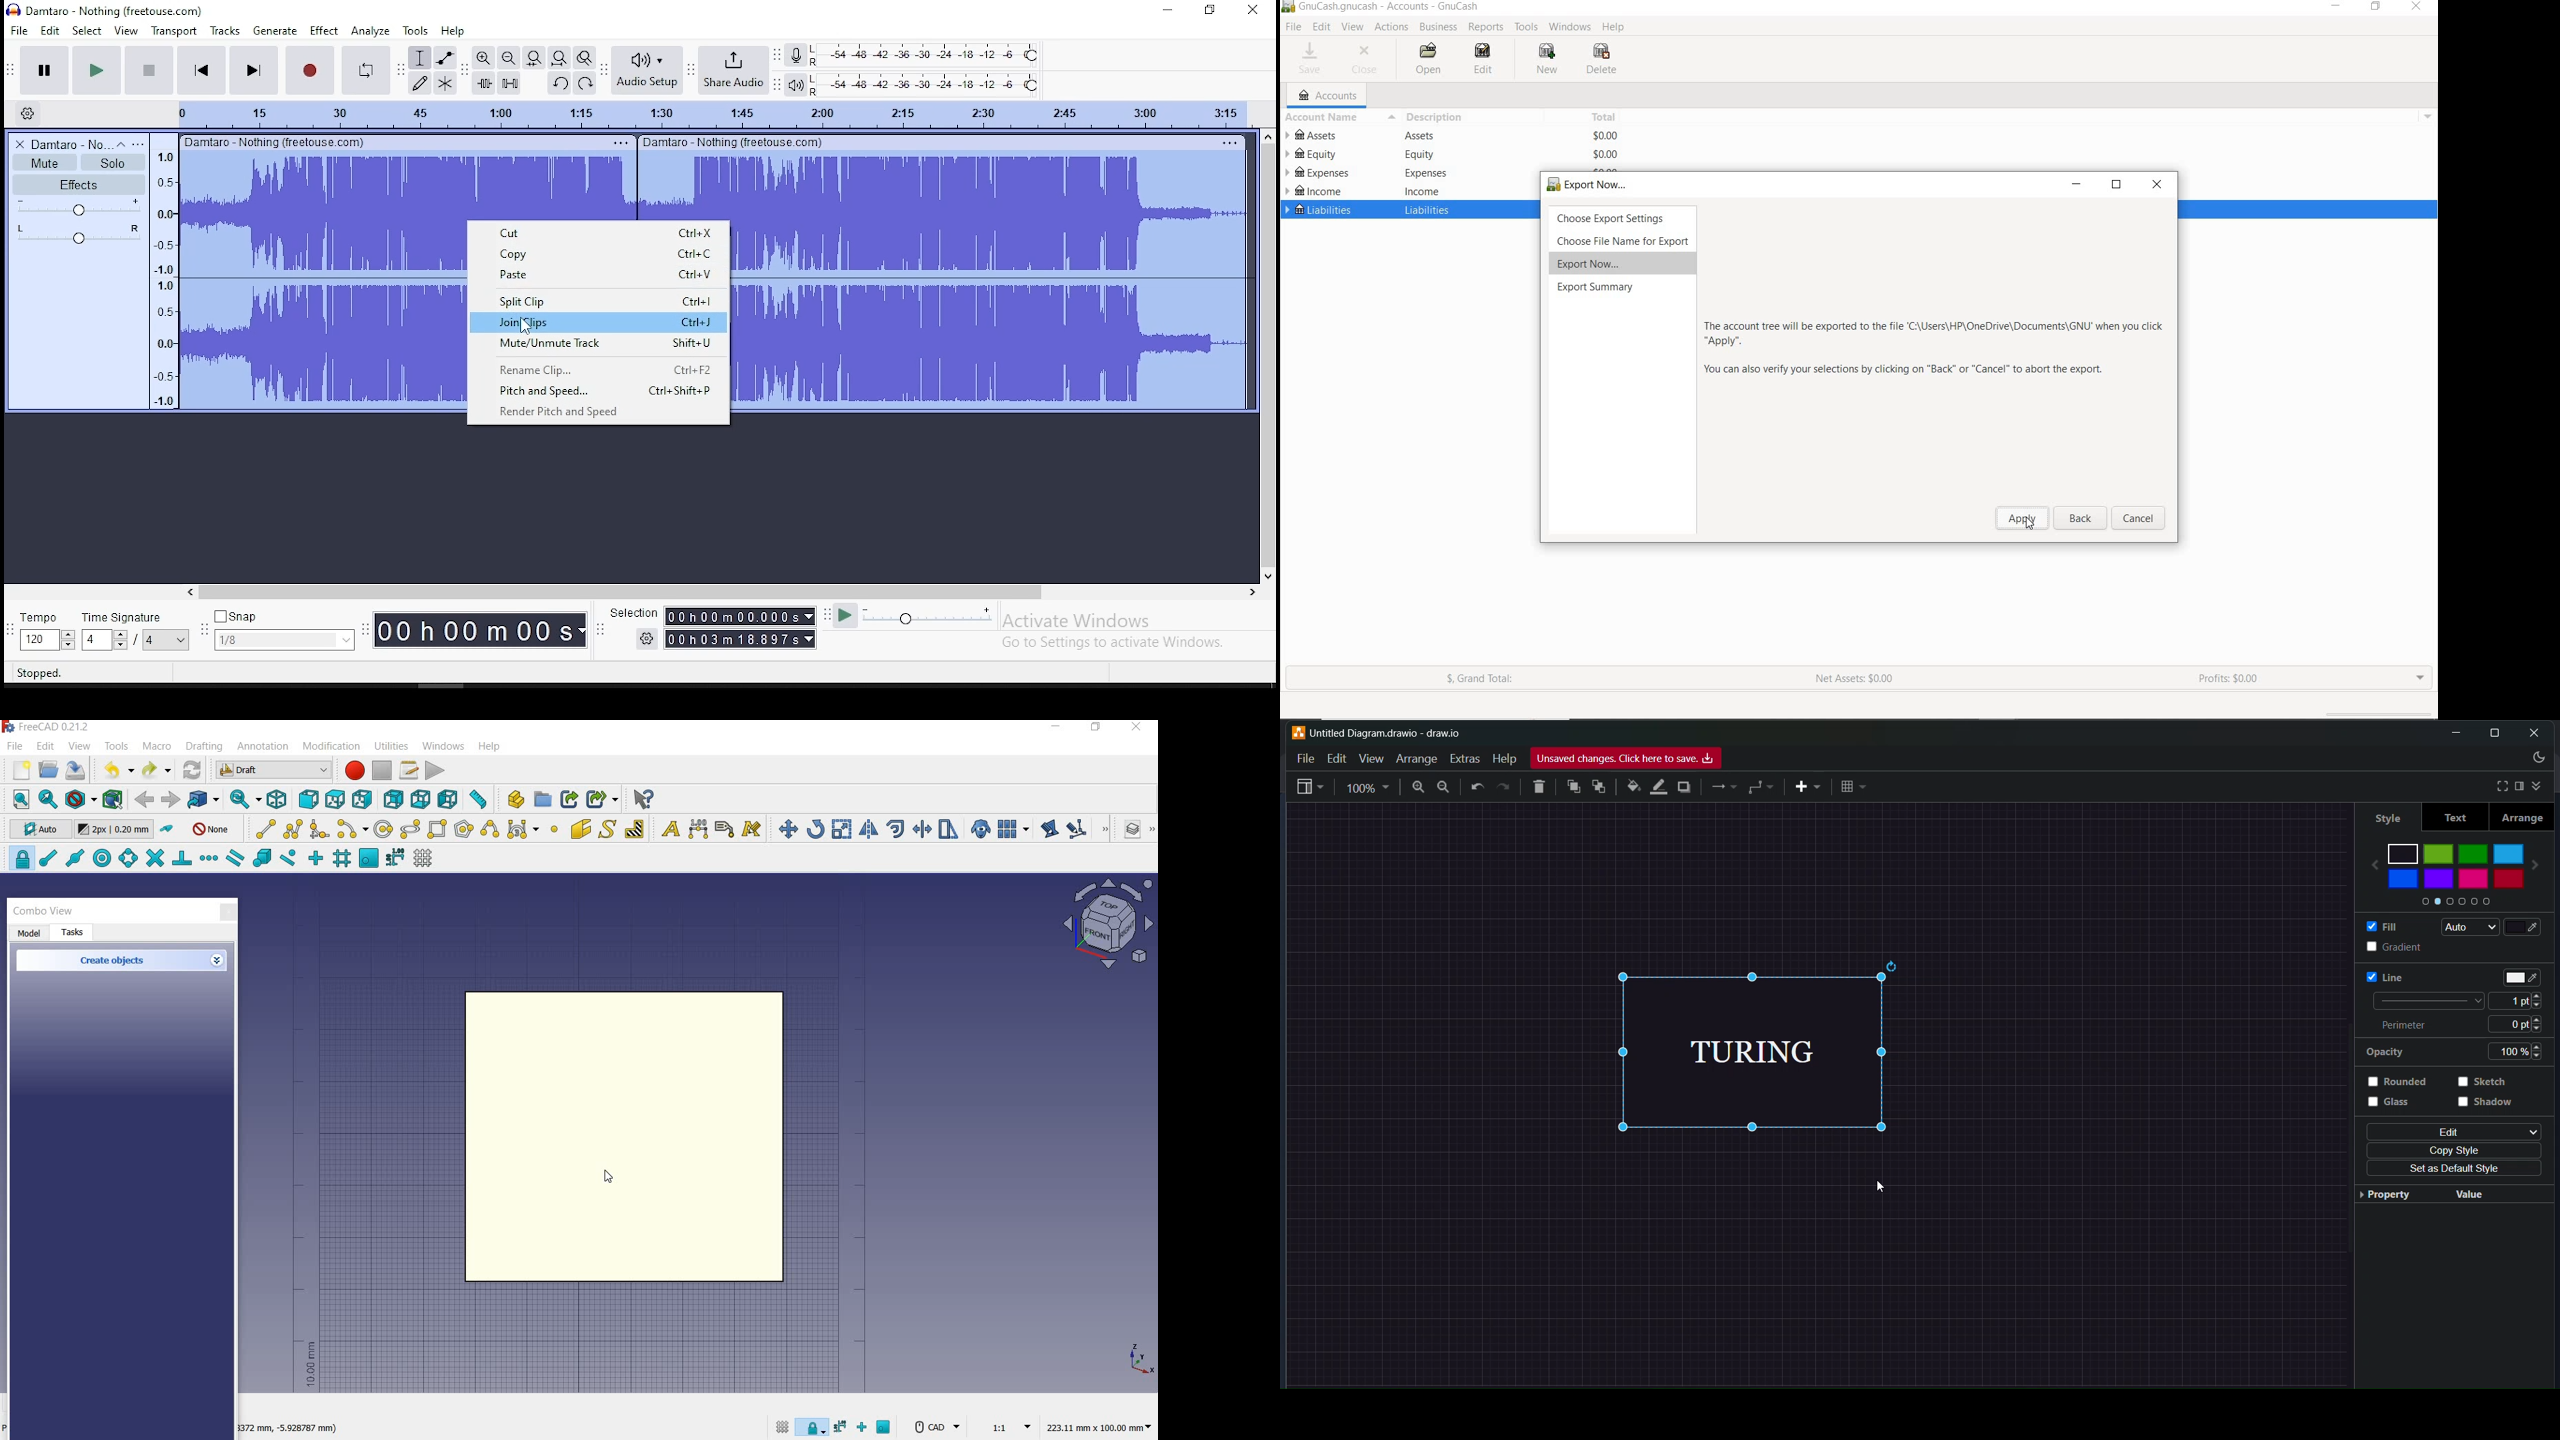 The width and height of the screenshot is (2576, 1456). Describe the element at coordinates (2381, 947) in the screenshot. I see `gradient` at that location.